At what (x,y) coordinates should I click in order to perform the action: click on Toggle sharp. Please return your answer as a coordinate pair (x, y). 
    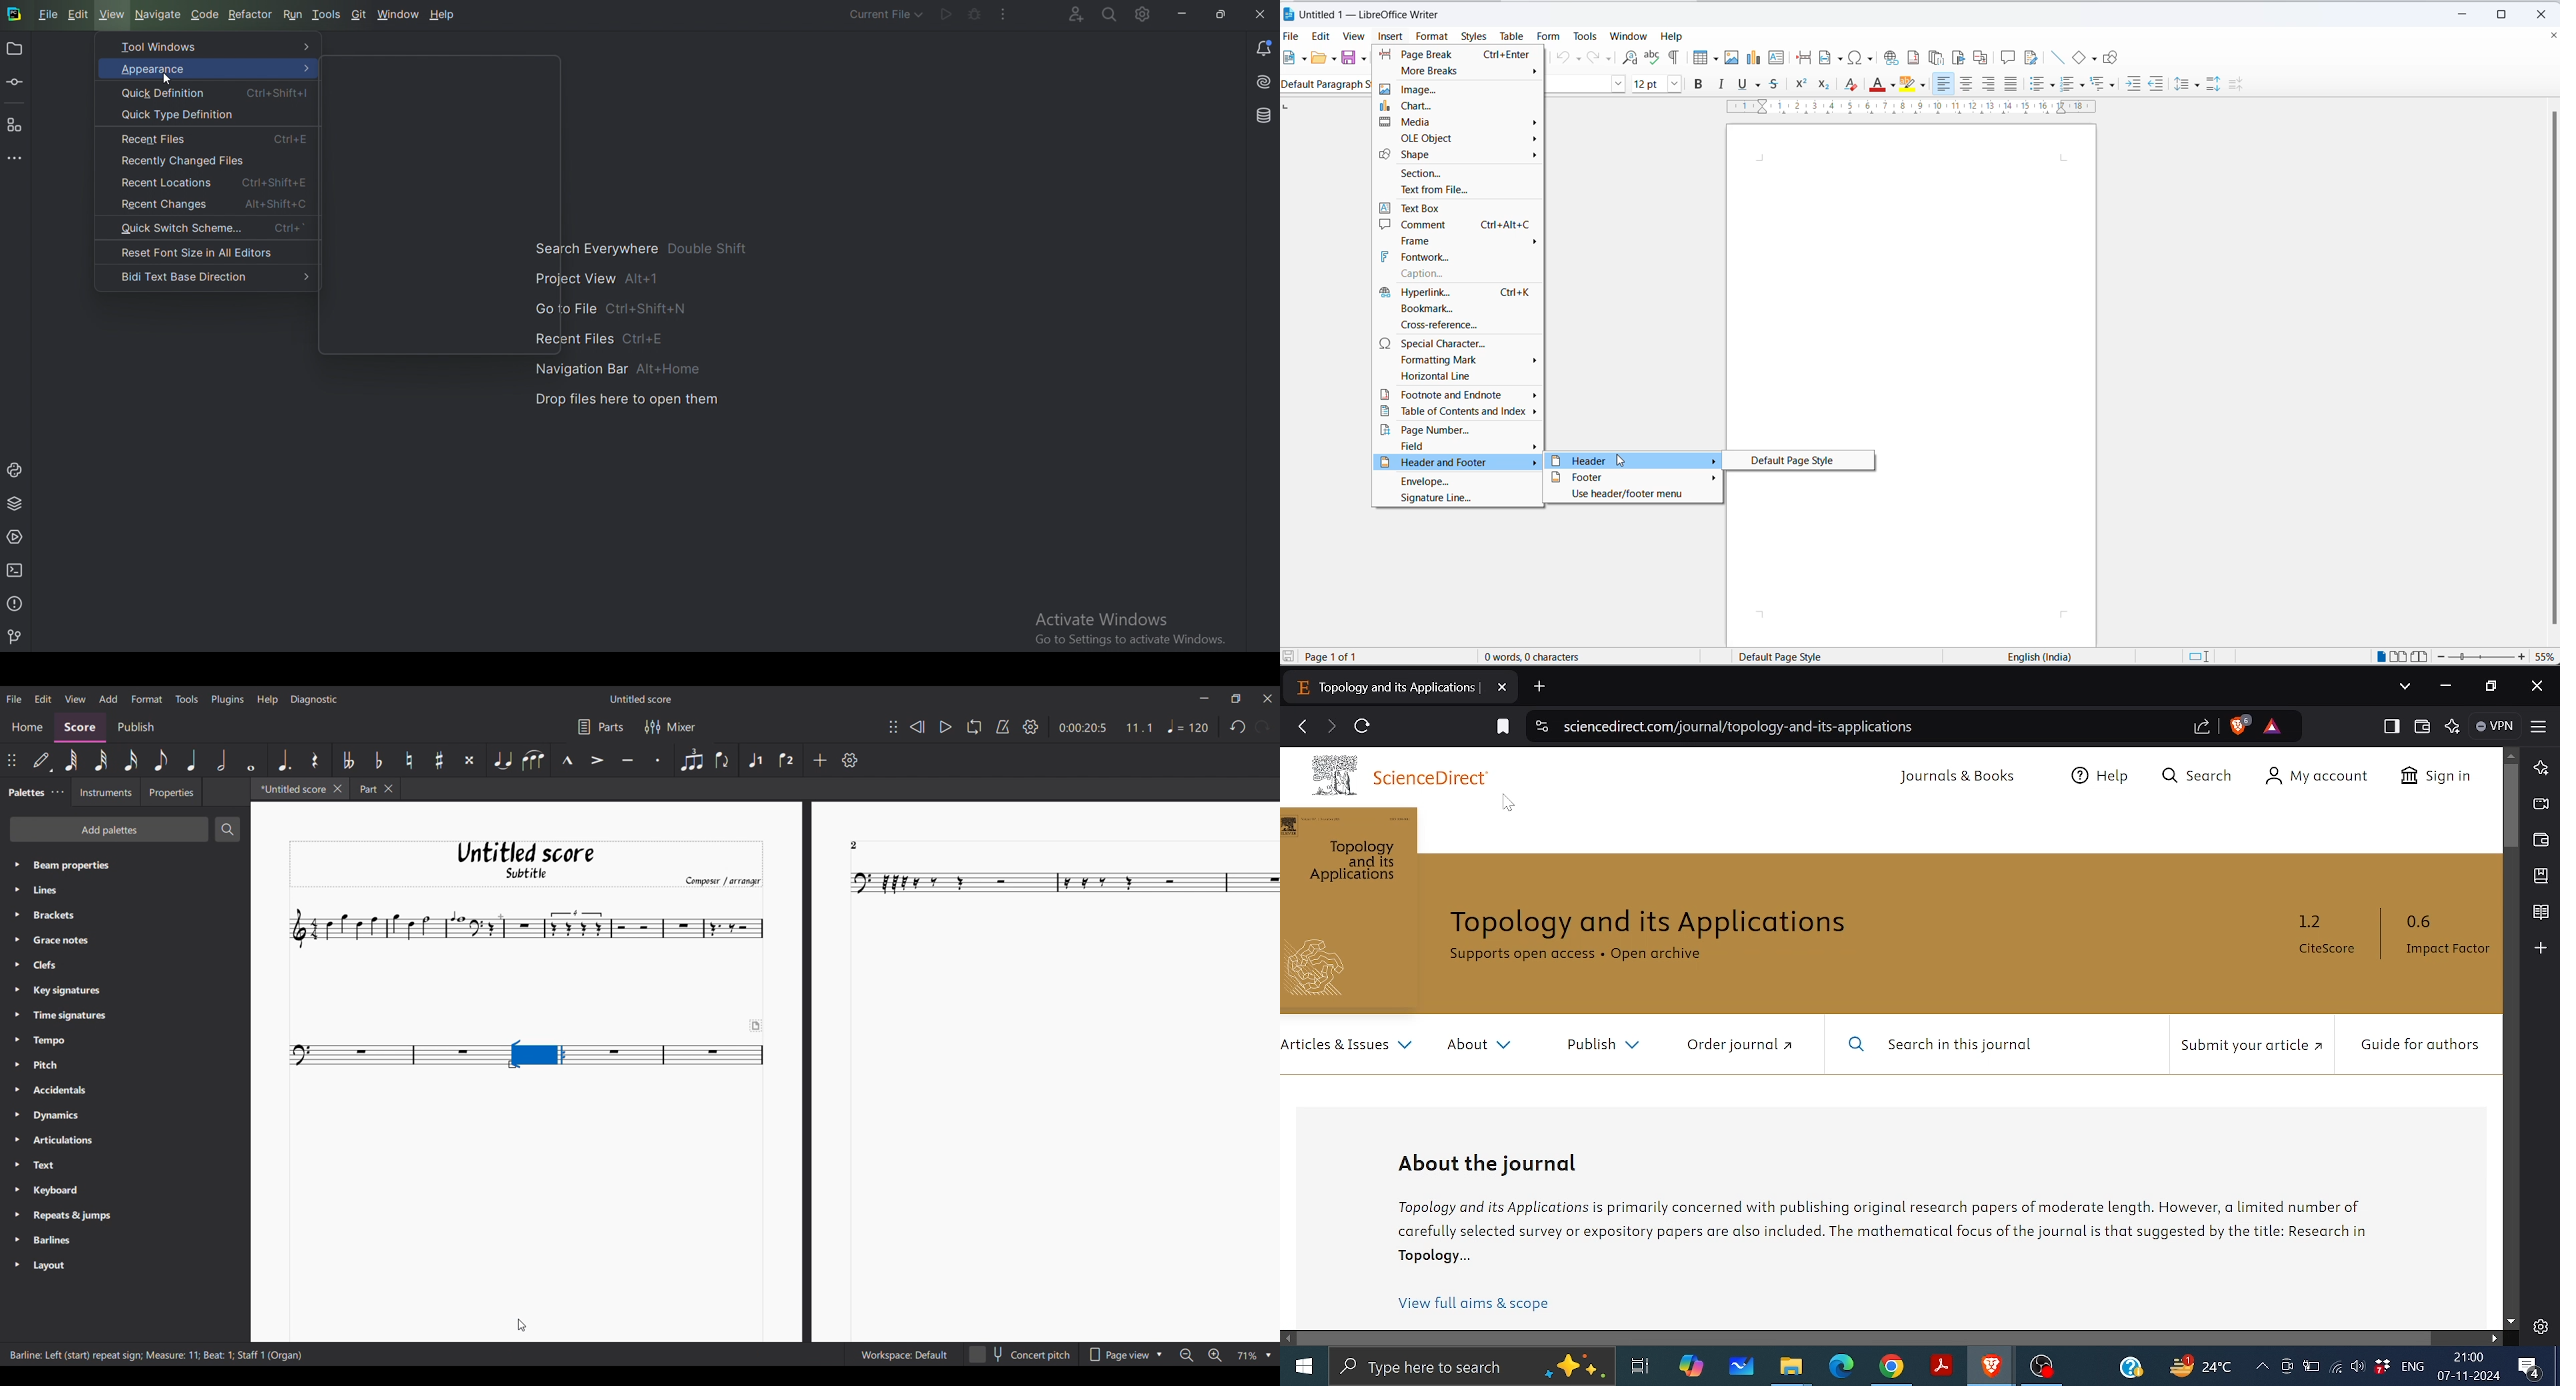
    Looking at the image, I should click on (439, 760).